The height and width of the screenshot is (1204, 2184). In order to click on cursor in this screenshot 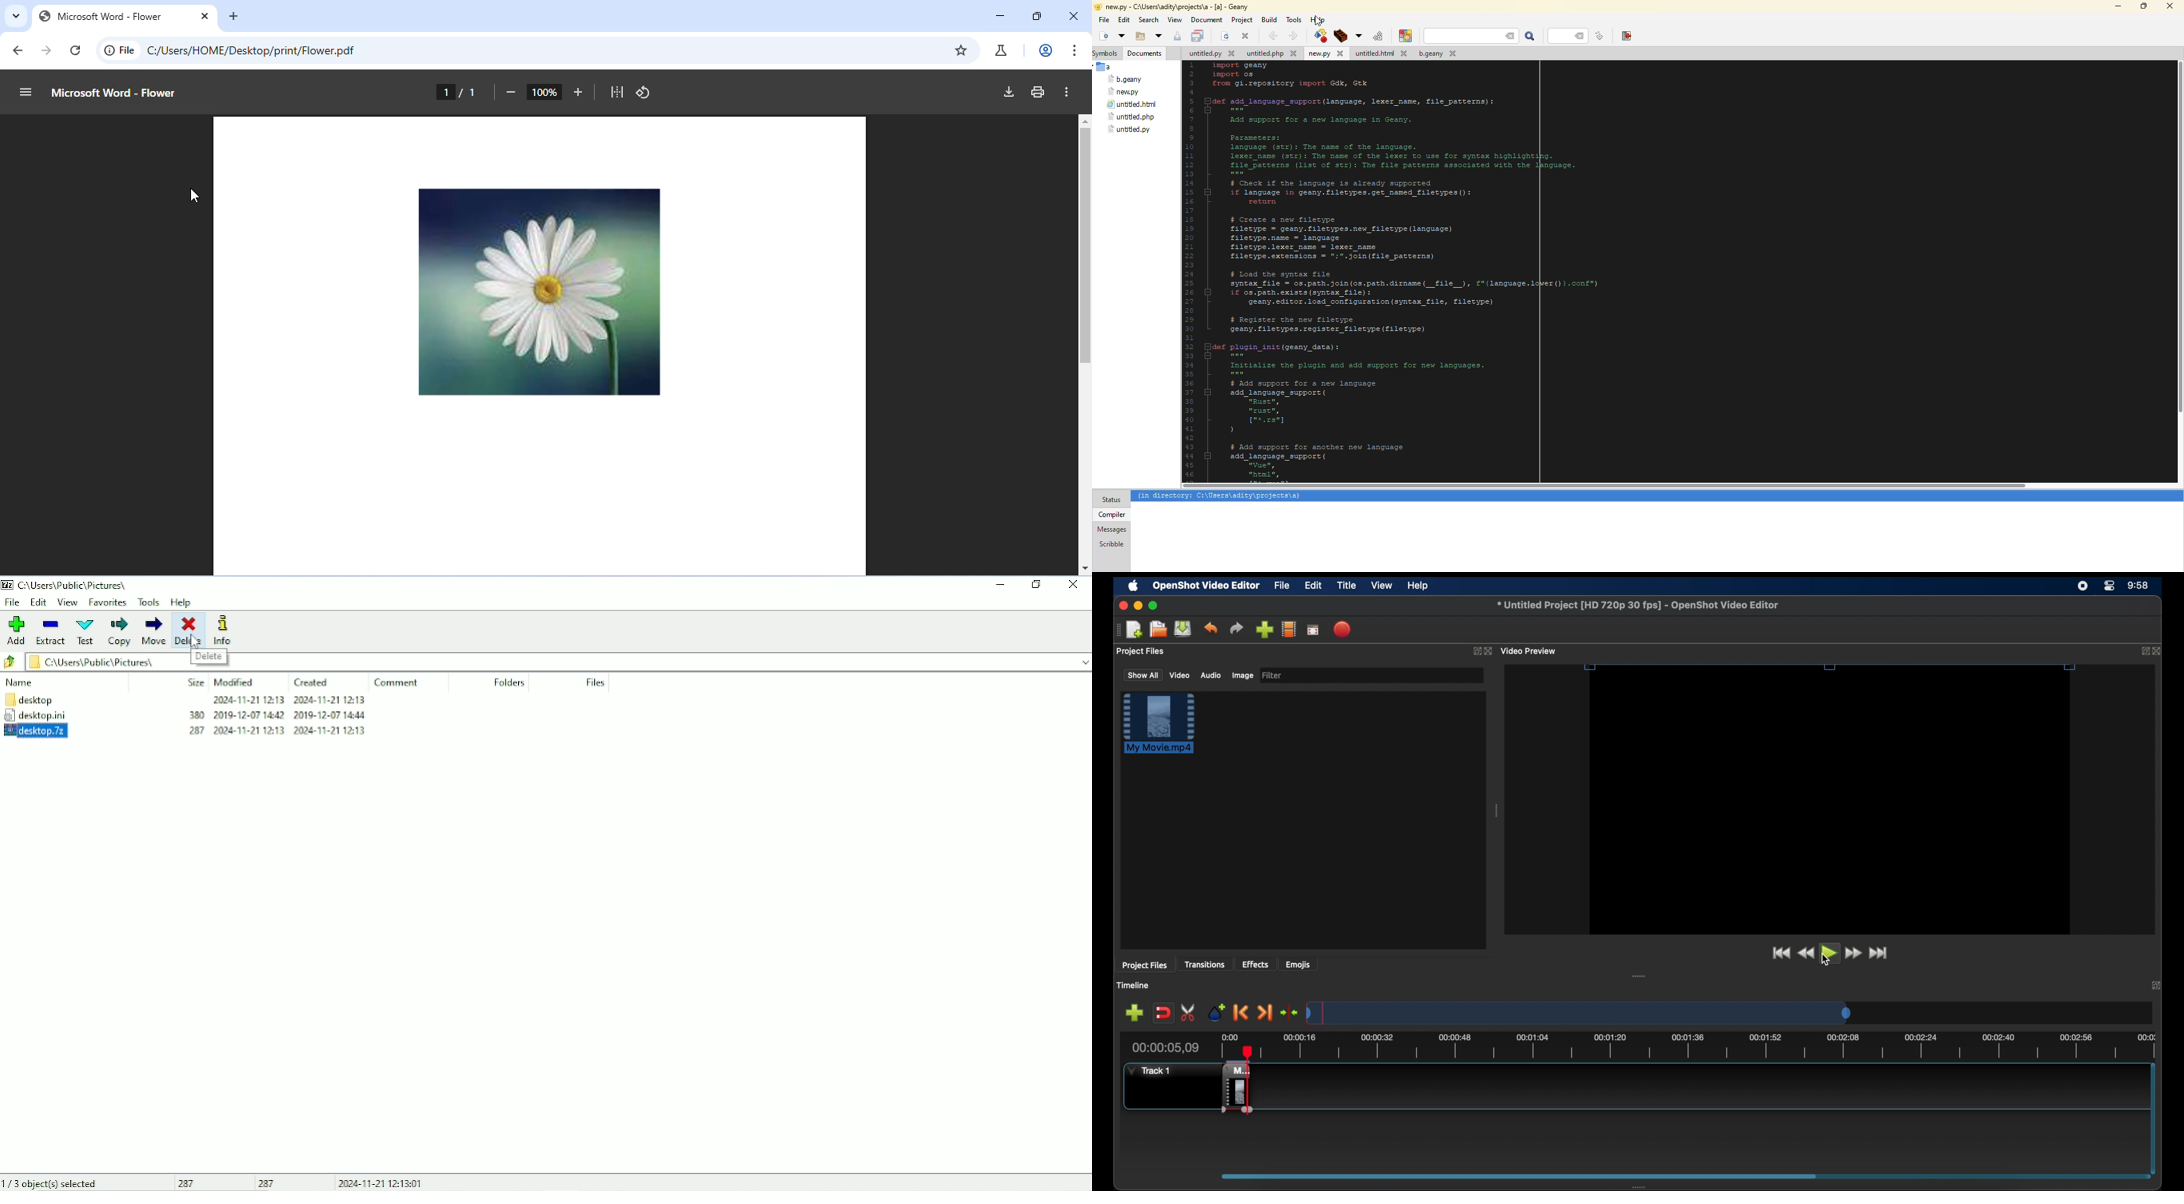, I will do `click(191, 195)`.